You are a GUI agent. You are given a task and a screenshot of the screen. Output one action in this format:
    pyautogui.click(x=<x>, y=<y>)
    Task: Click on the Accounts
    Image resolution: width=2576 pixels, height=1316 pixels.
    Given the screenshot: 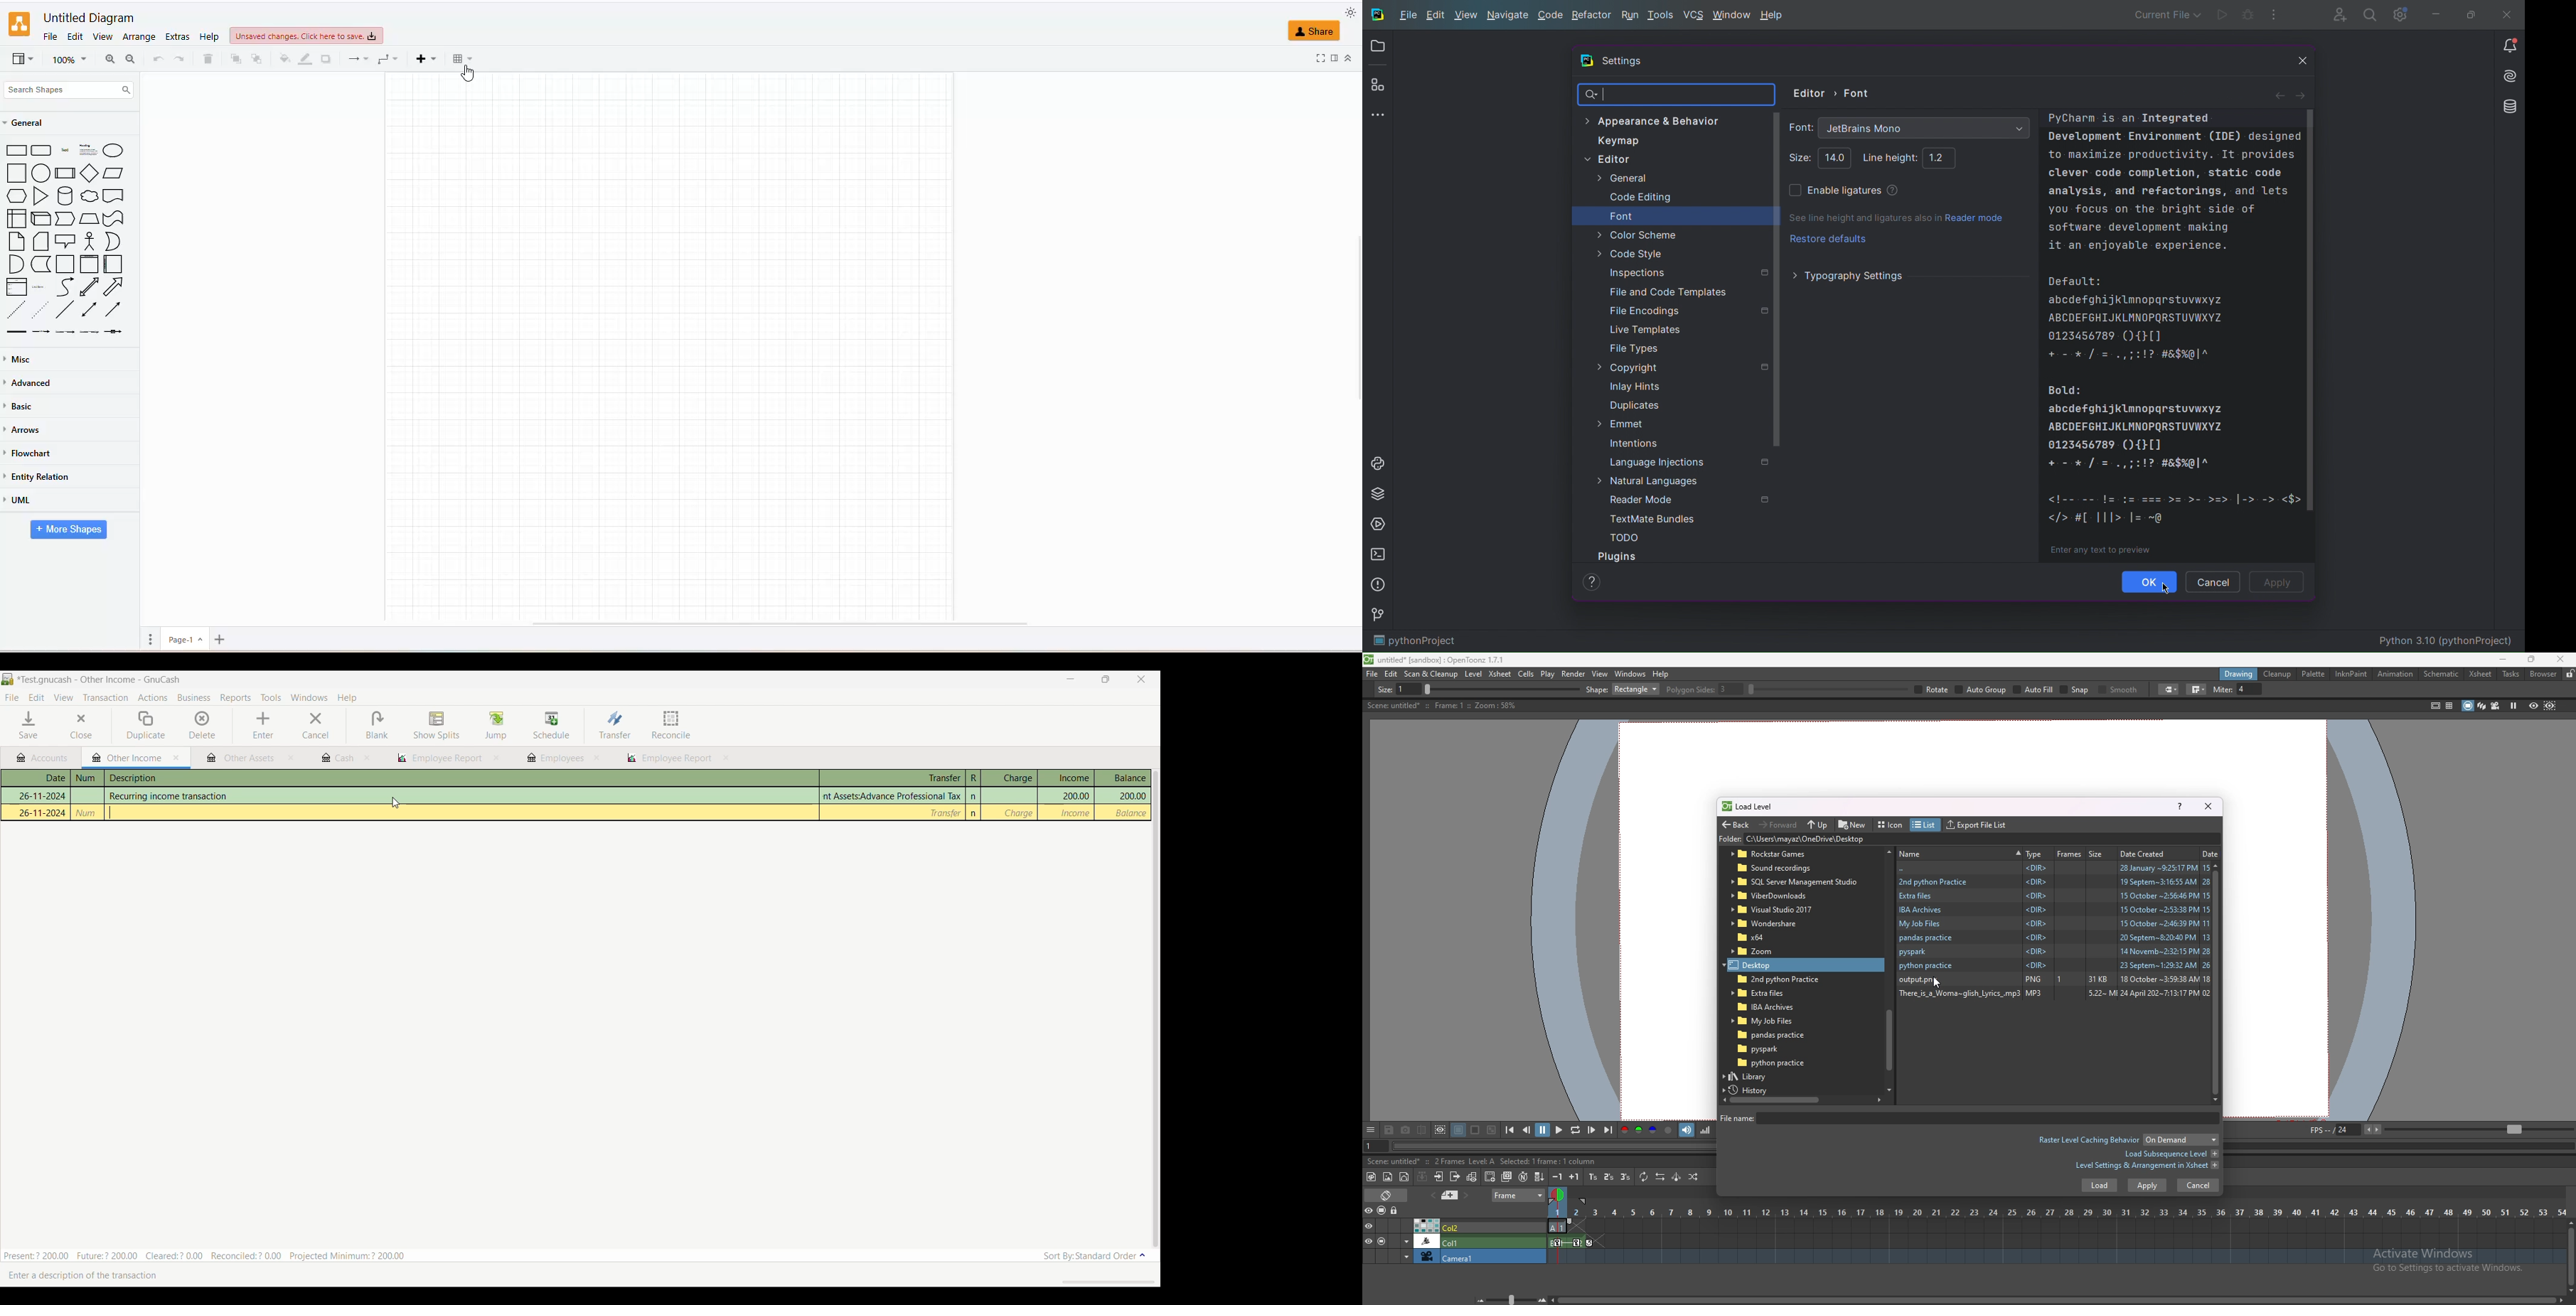 What is the action you would take?
    pyautogui.click(x=45, y=758)
    